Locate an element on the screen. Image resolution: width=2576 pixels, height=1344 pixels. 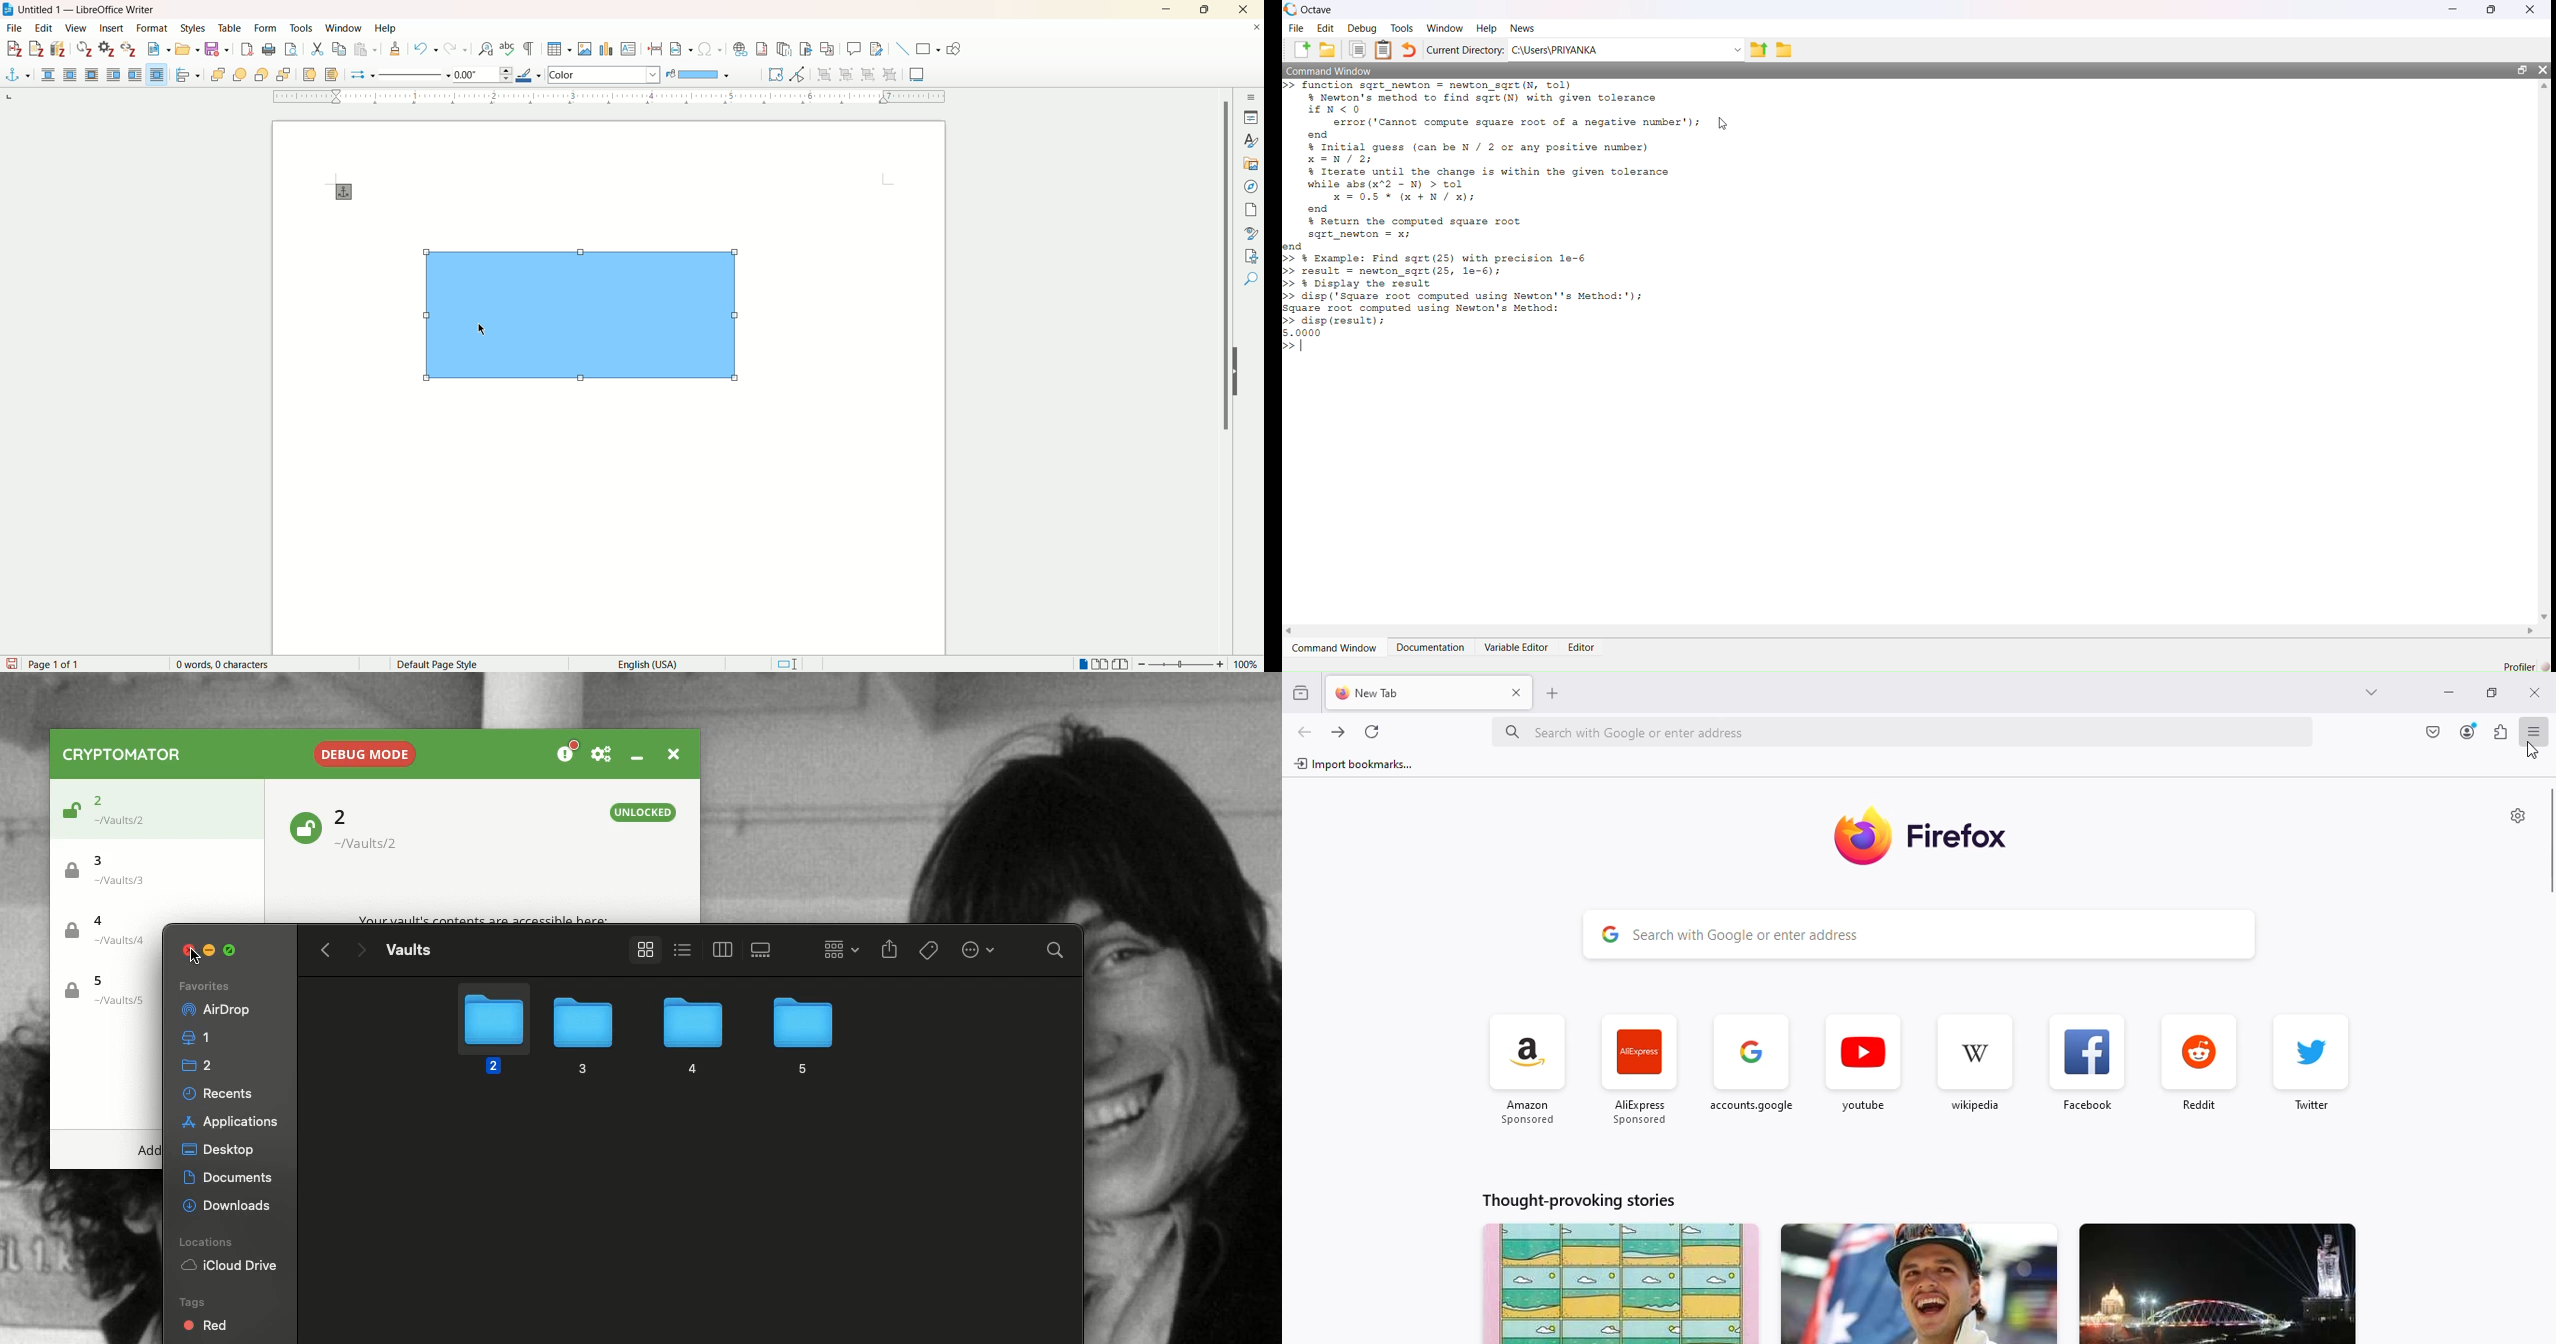
Help is located at coordinates (1486, 28).